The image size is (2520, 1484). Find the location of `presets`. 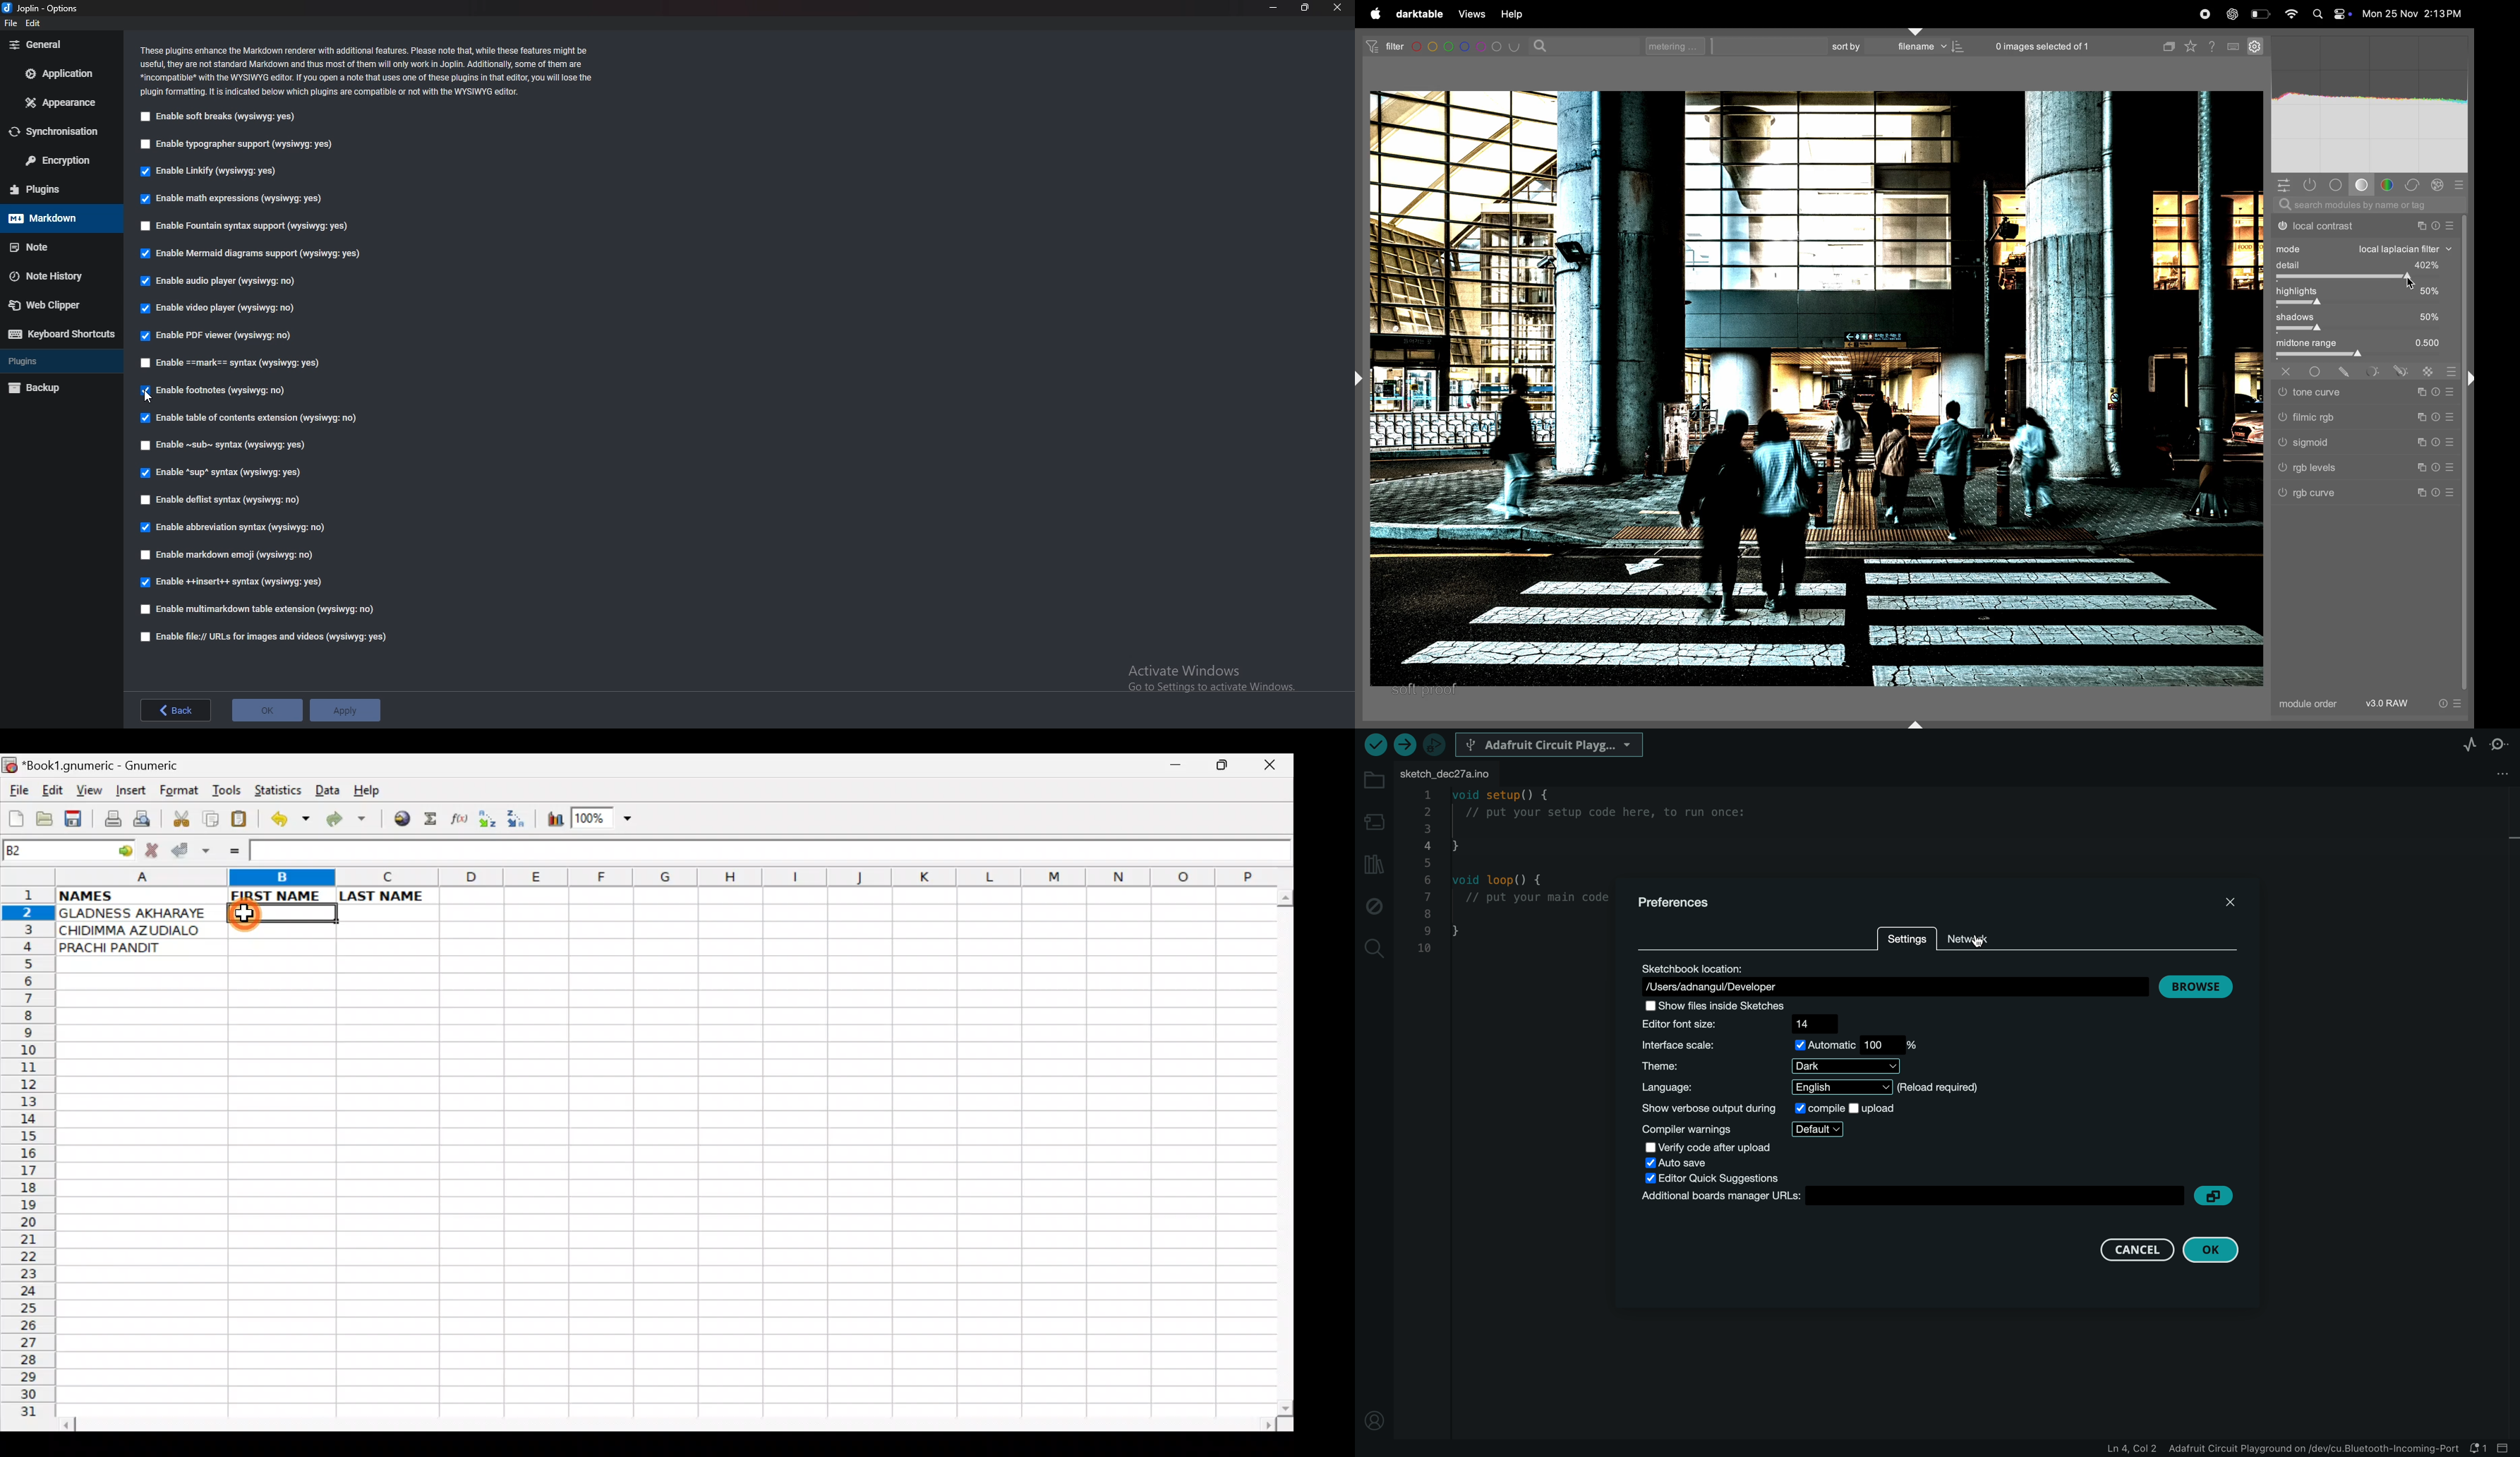

presets is located at coordinates (2461, 184).